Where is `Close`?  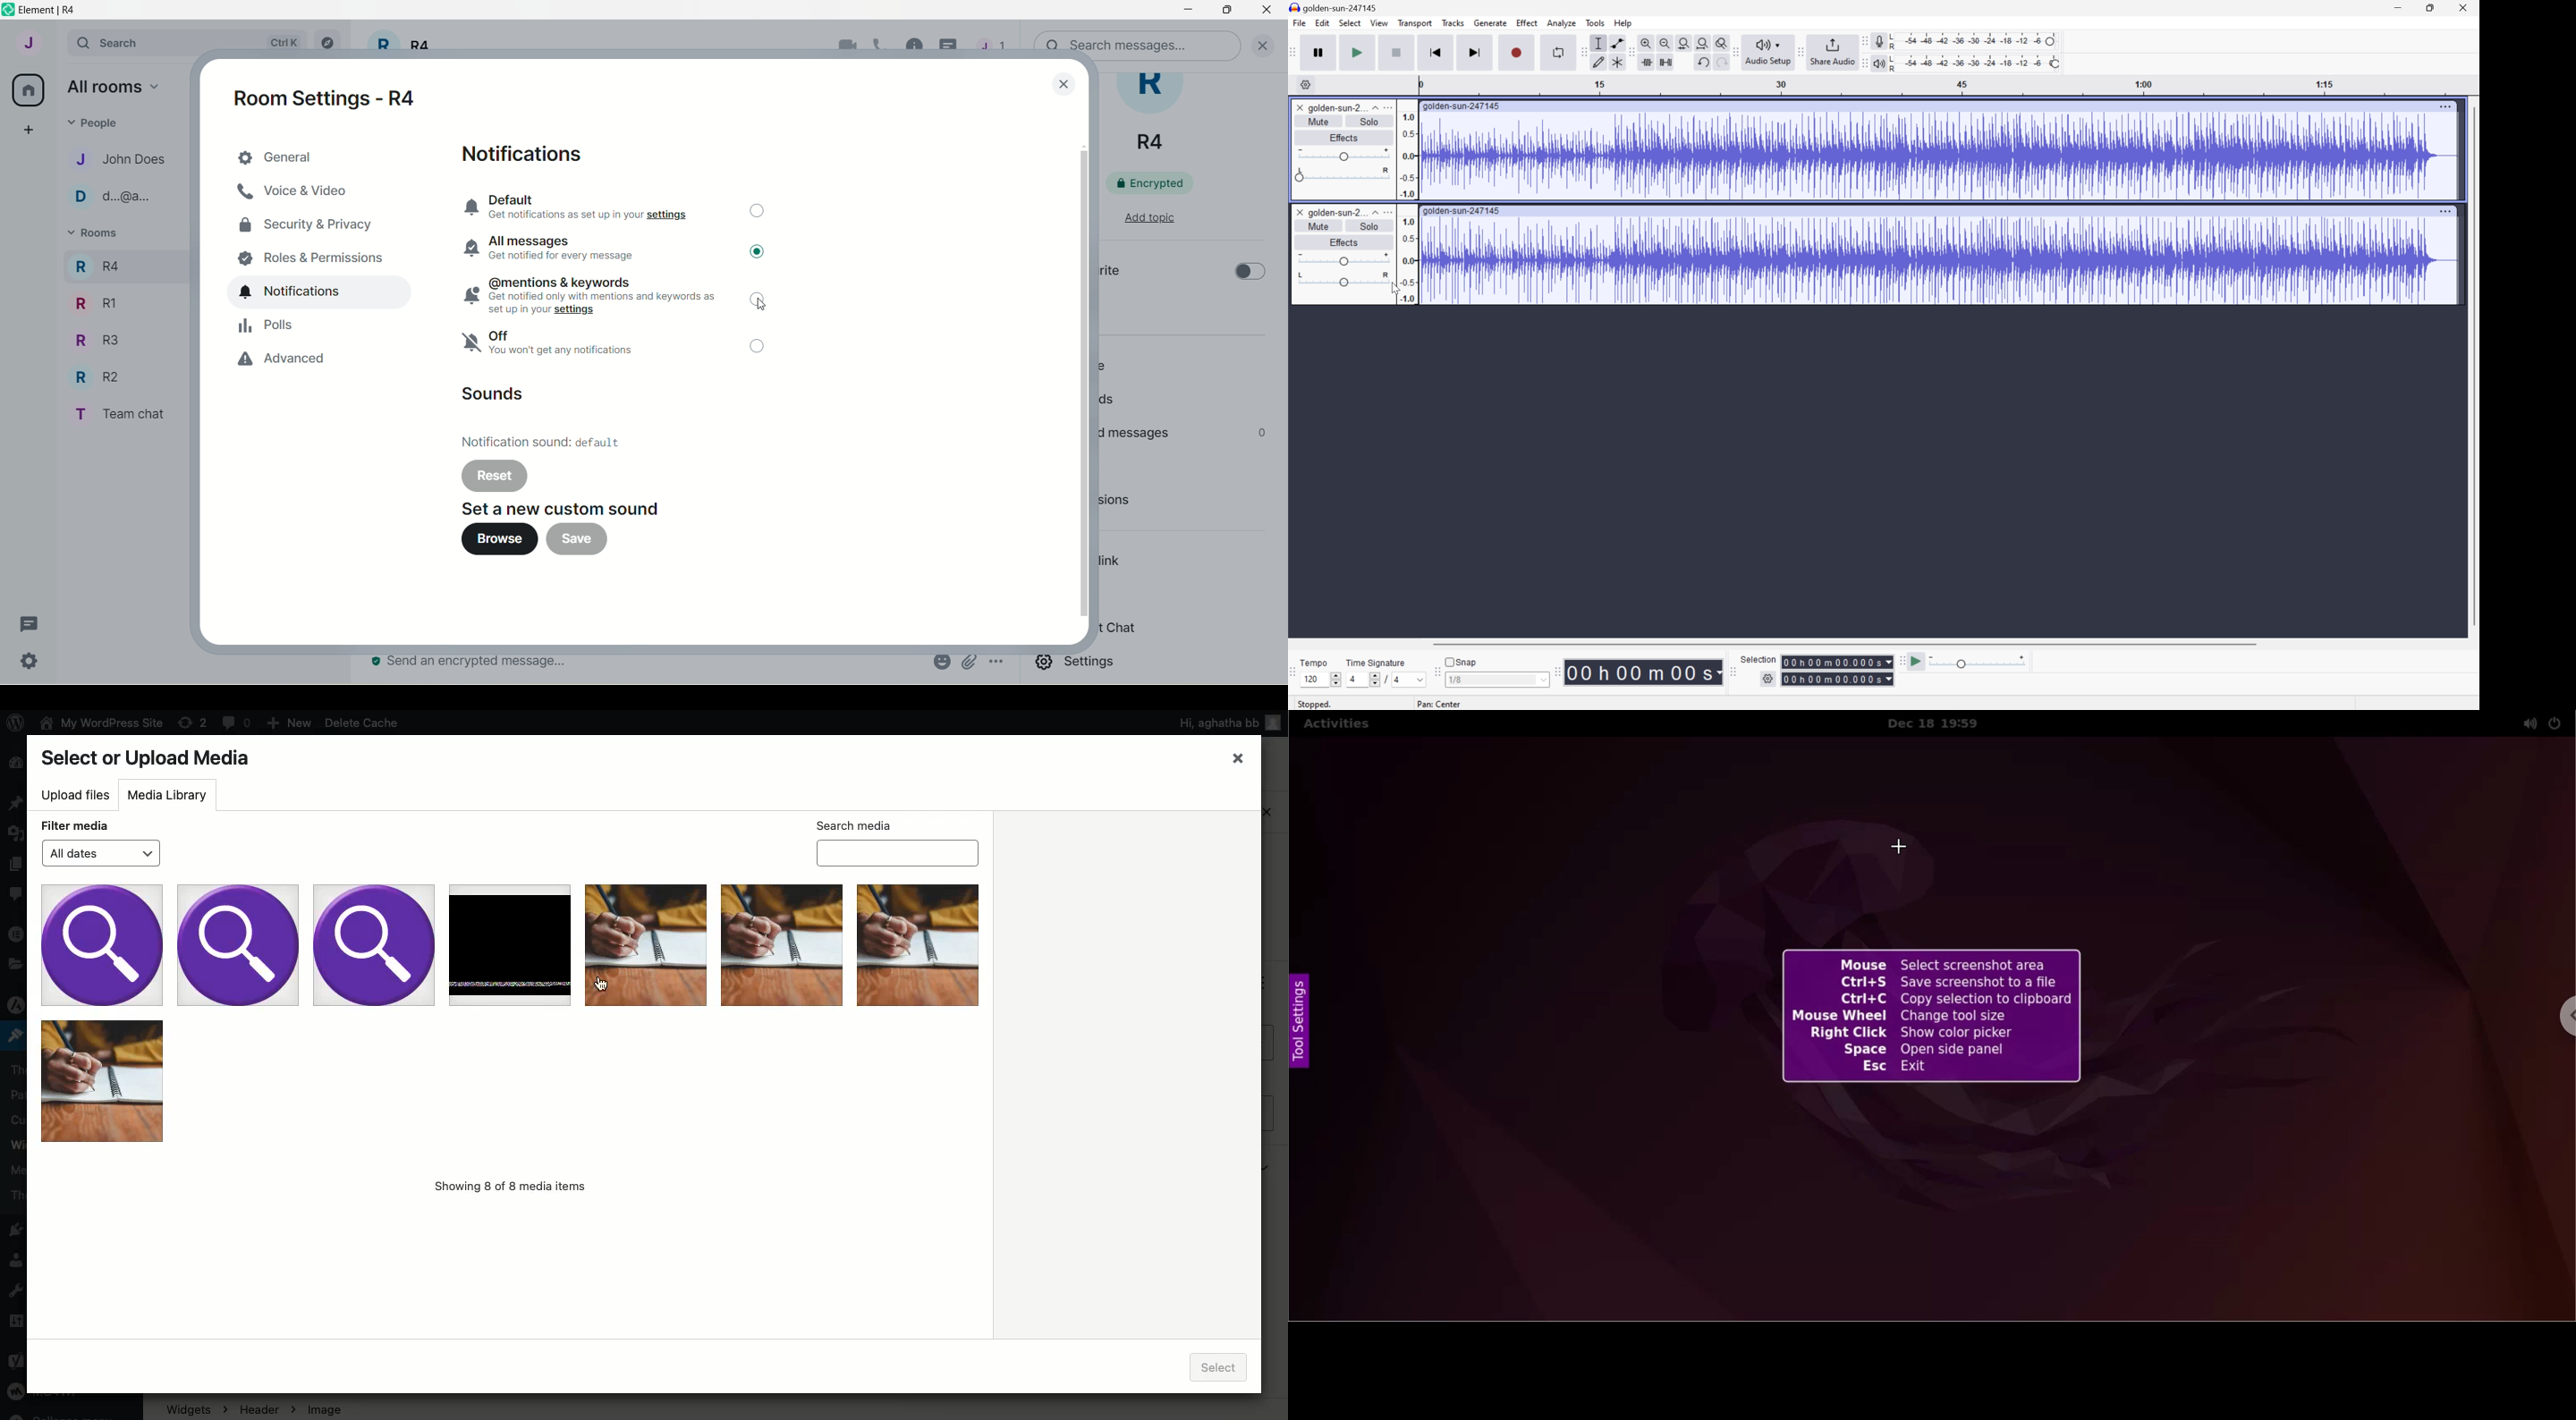 Close is located at coordinates (1299, 212).